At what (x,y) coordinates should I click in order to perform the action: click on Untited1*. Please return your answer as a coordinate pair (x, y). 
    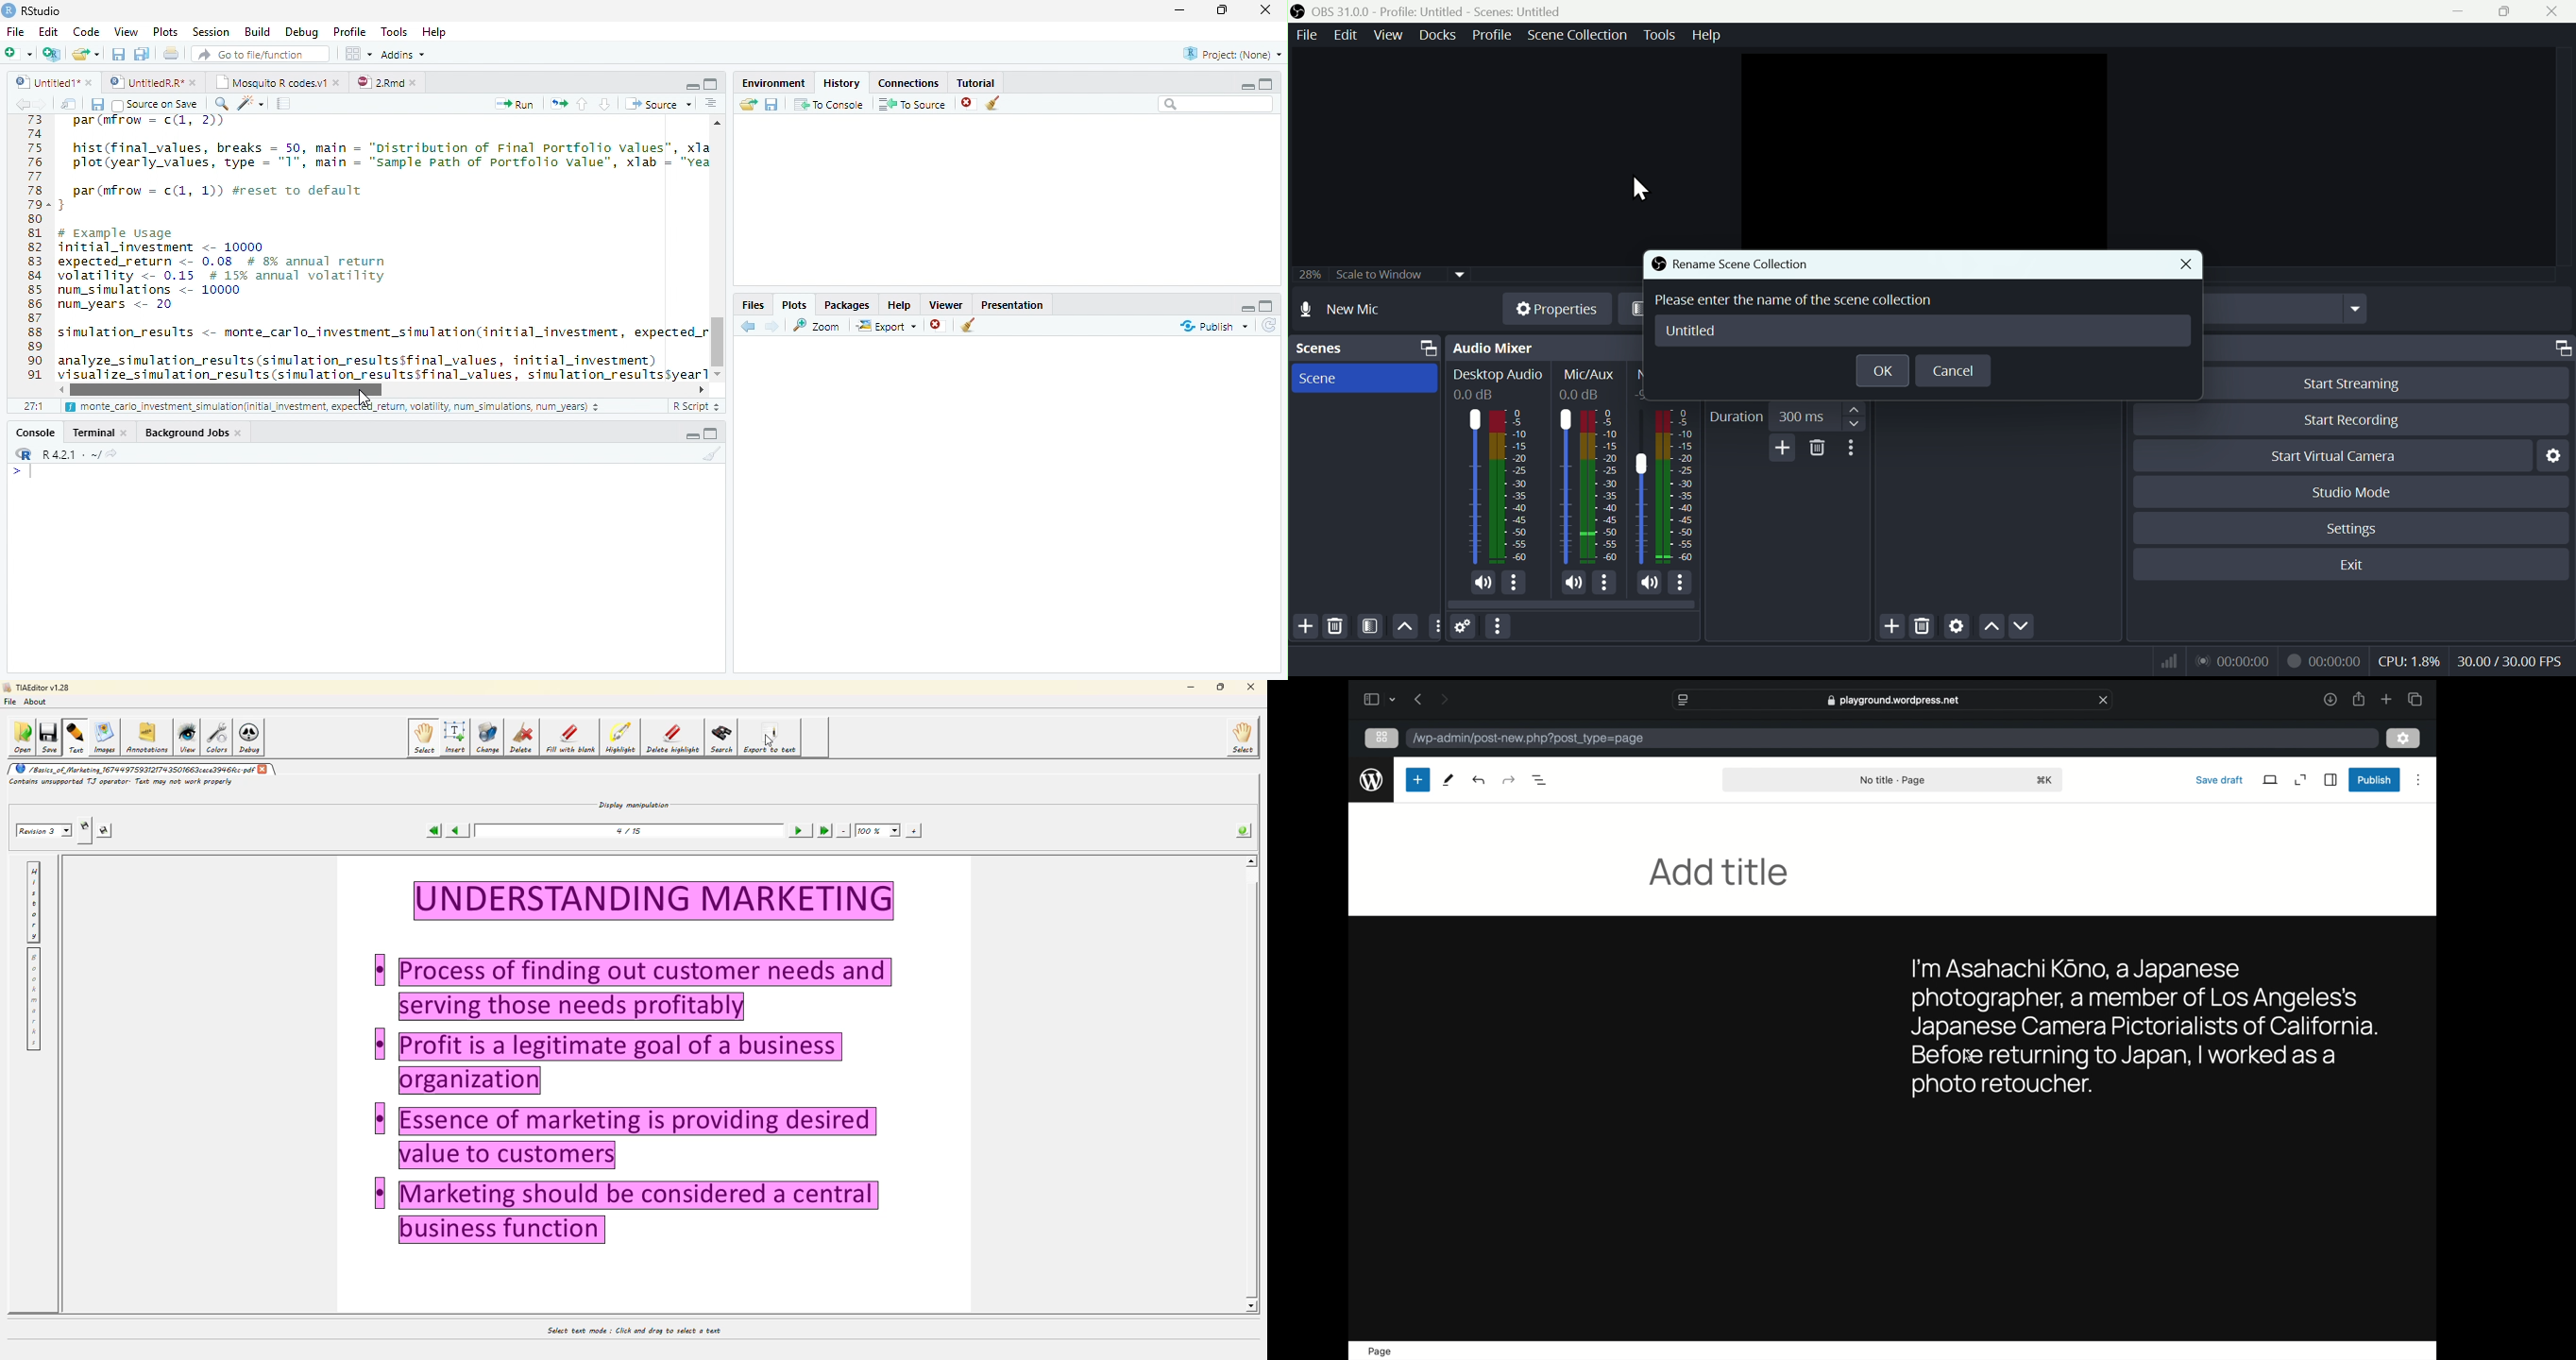
    Looking at the image, I should click on (52, 81).